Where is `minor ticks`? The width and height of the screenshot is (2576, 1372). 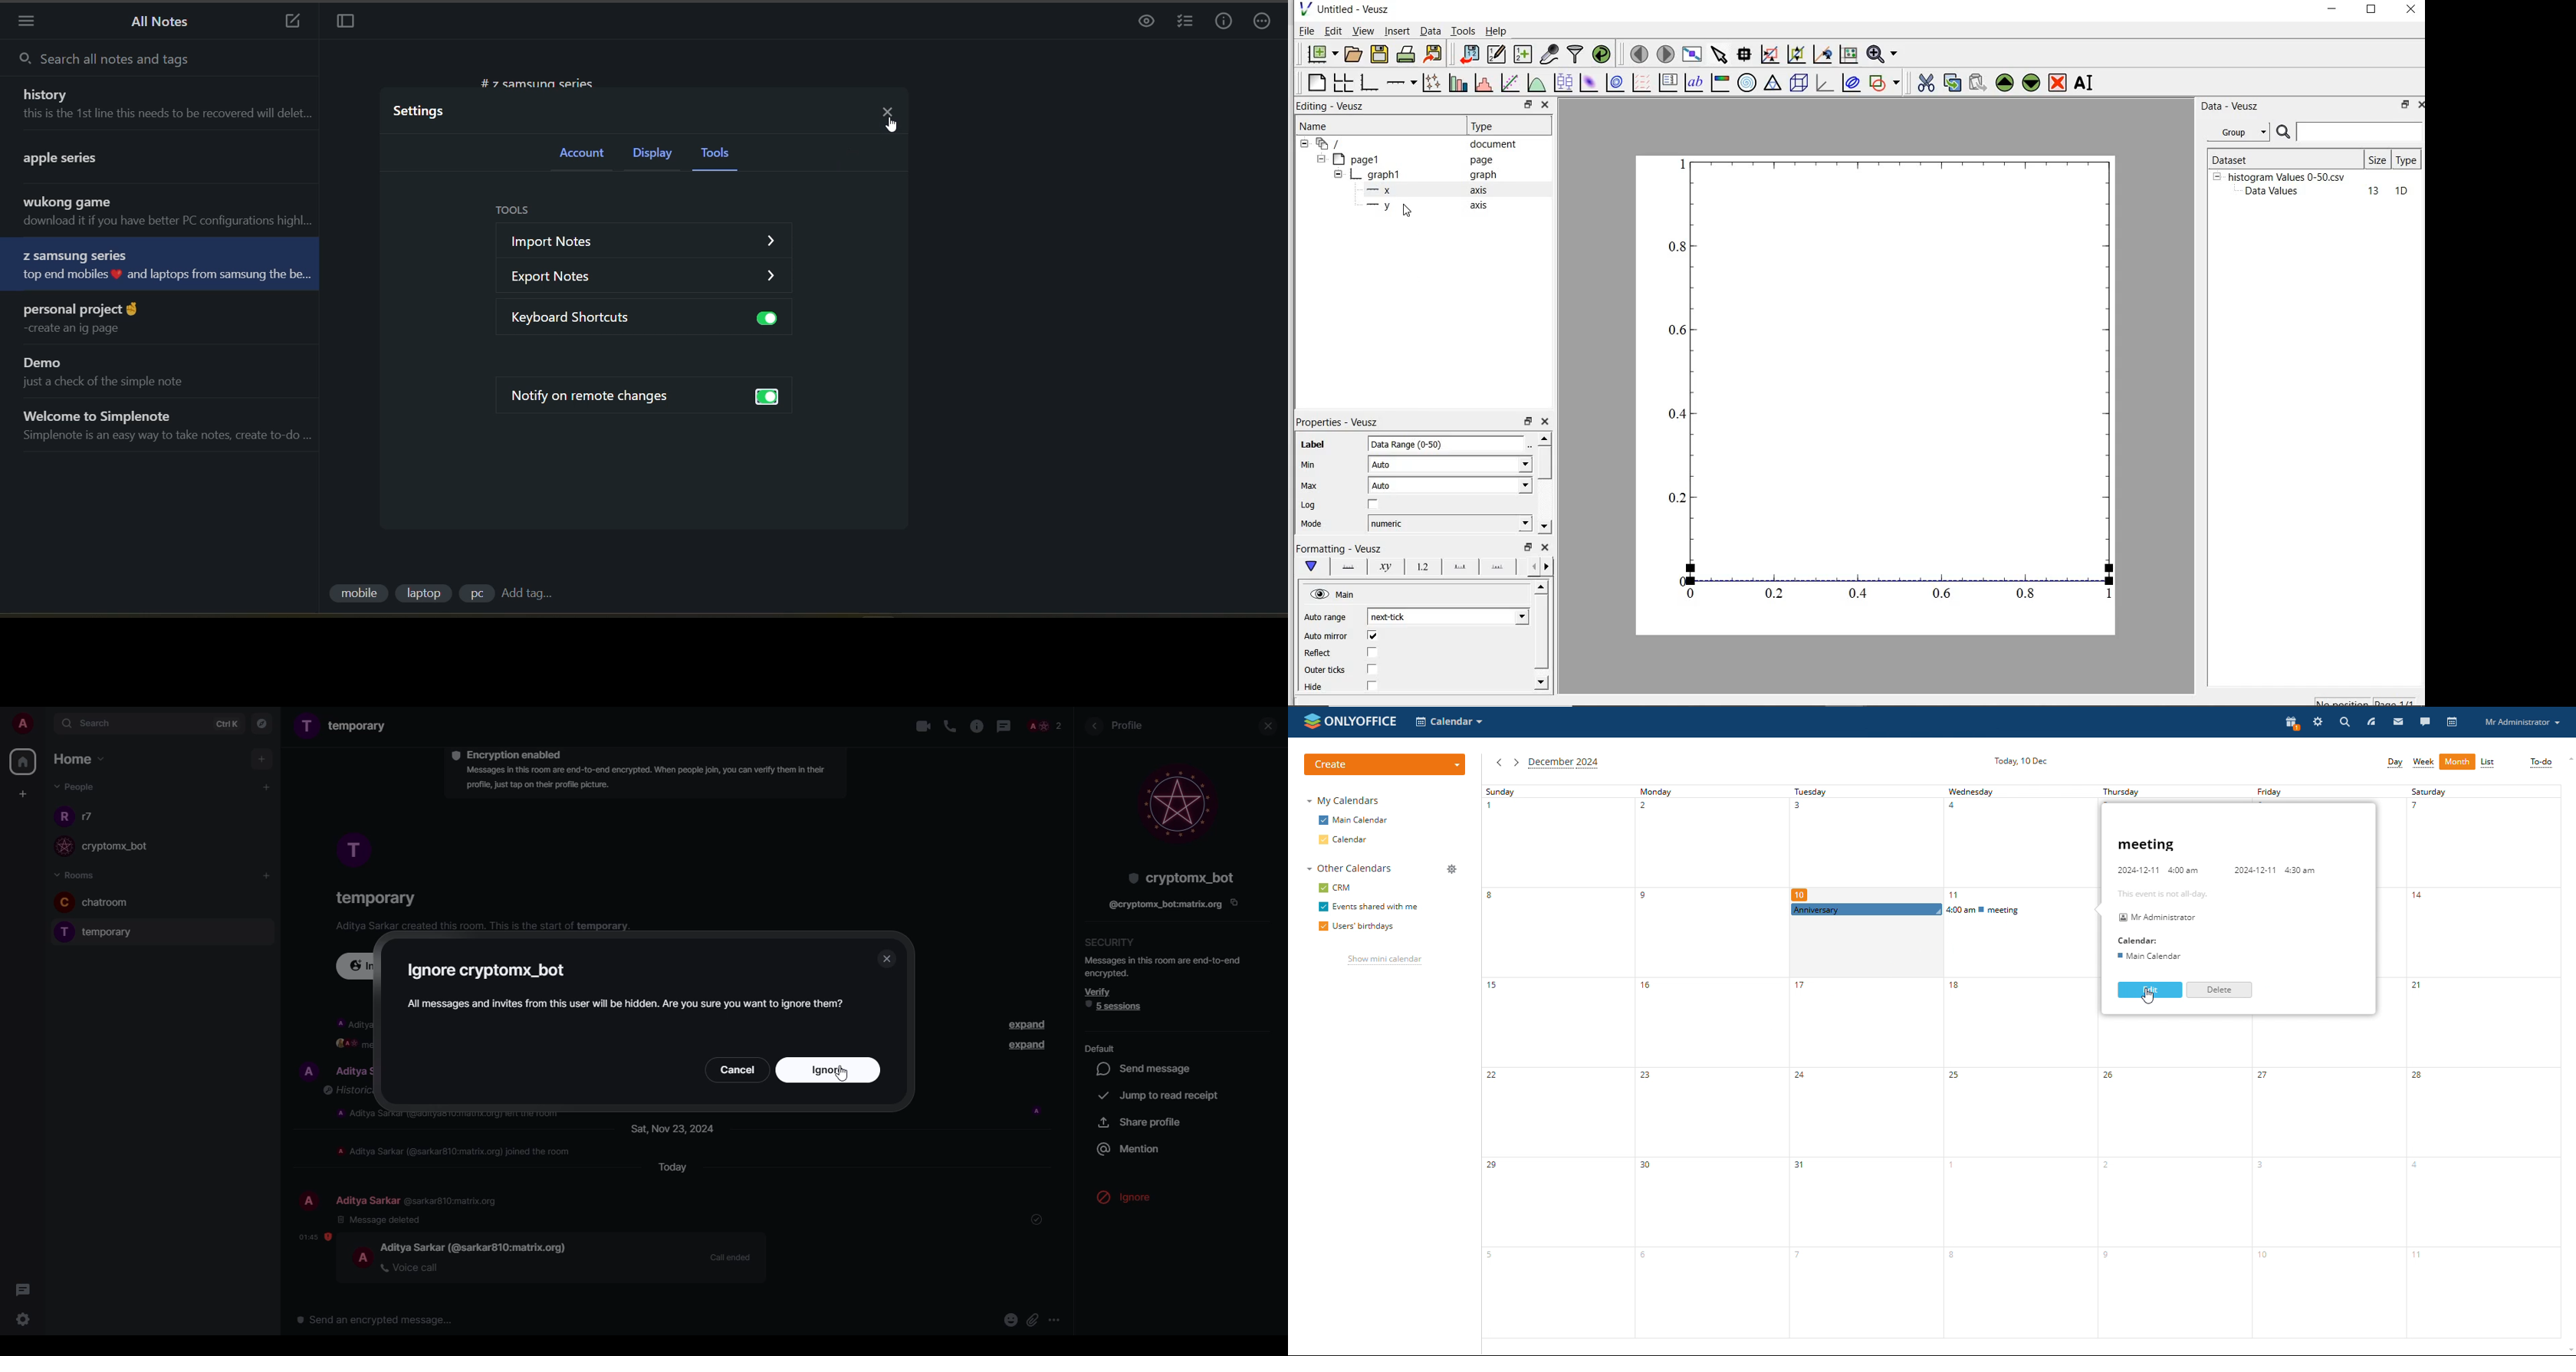 minor ticks is located at coordinates (1498, 568).